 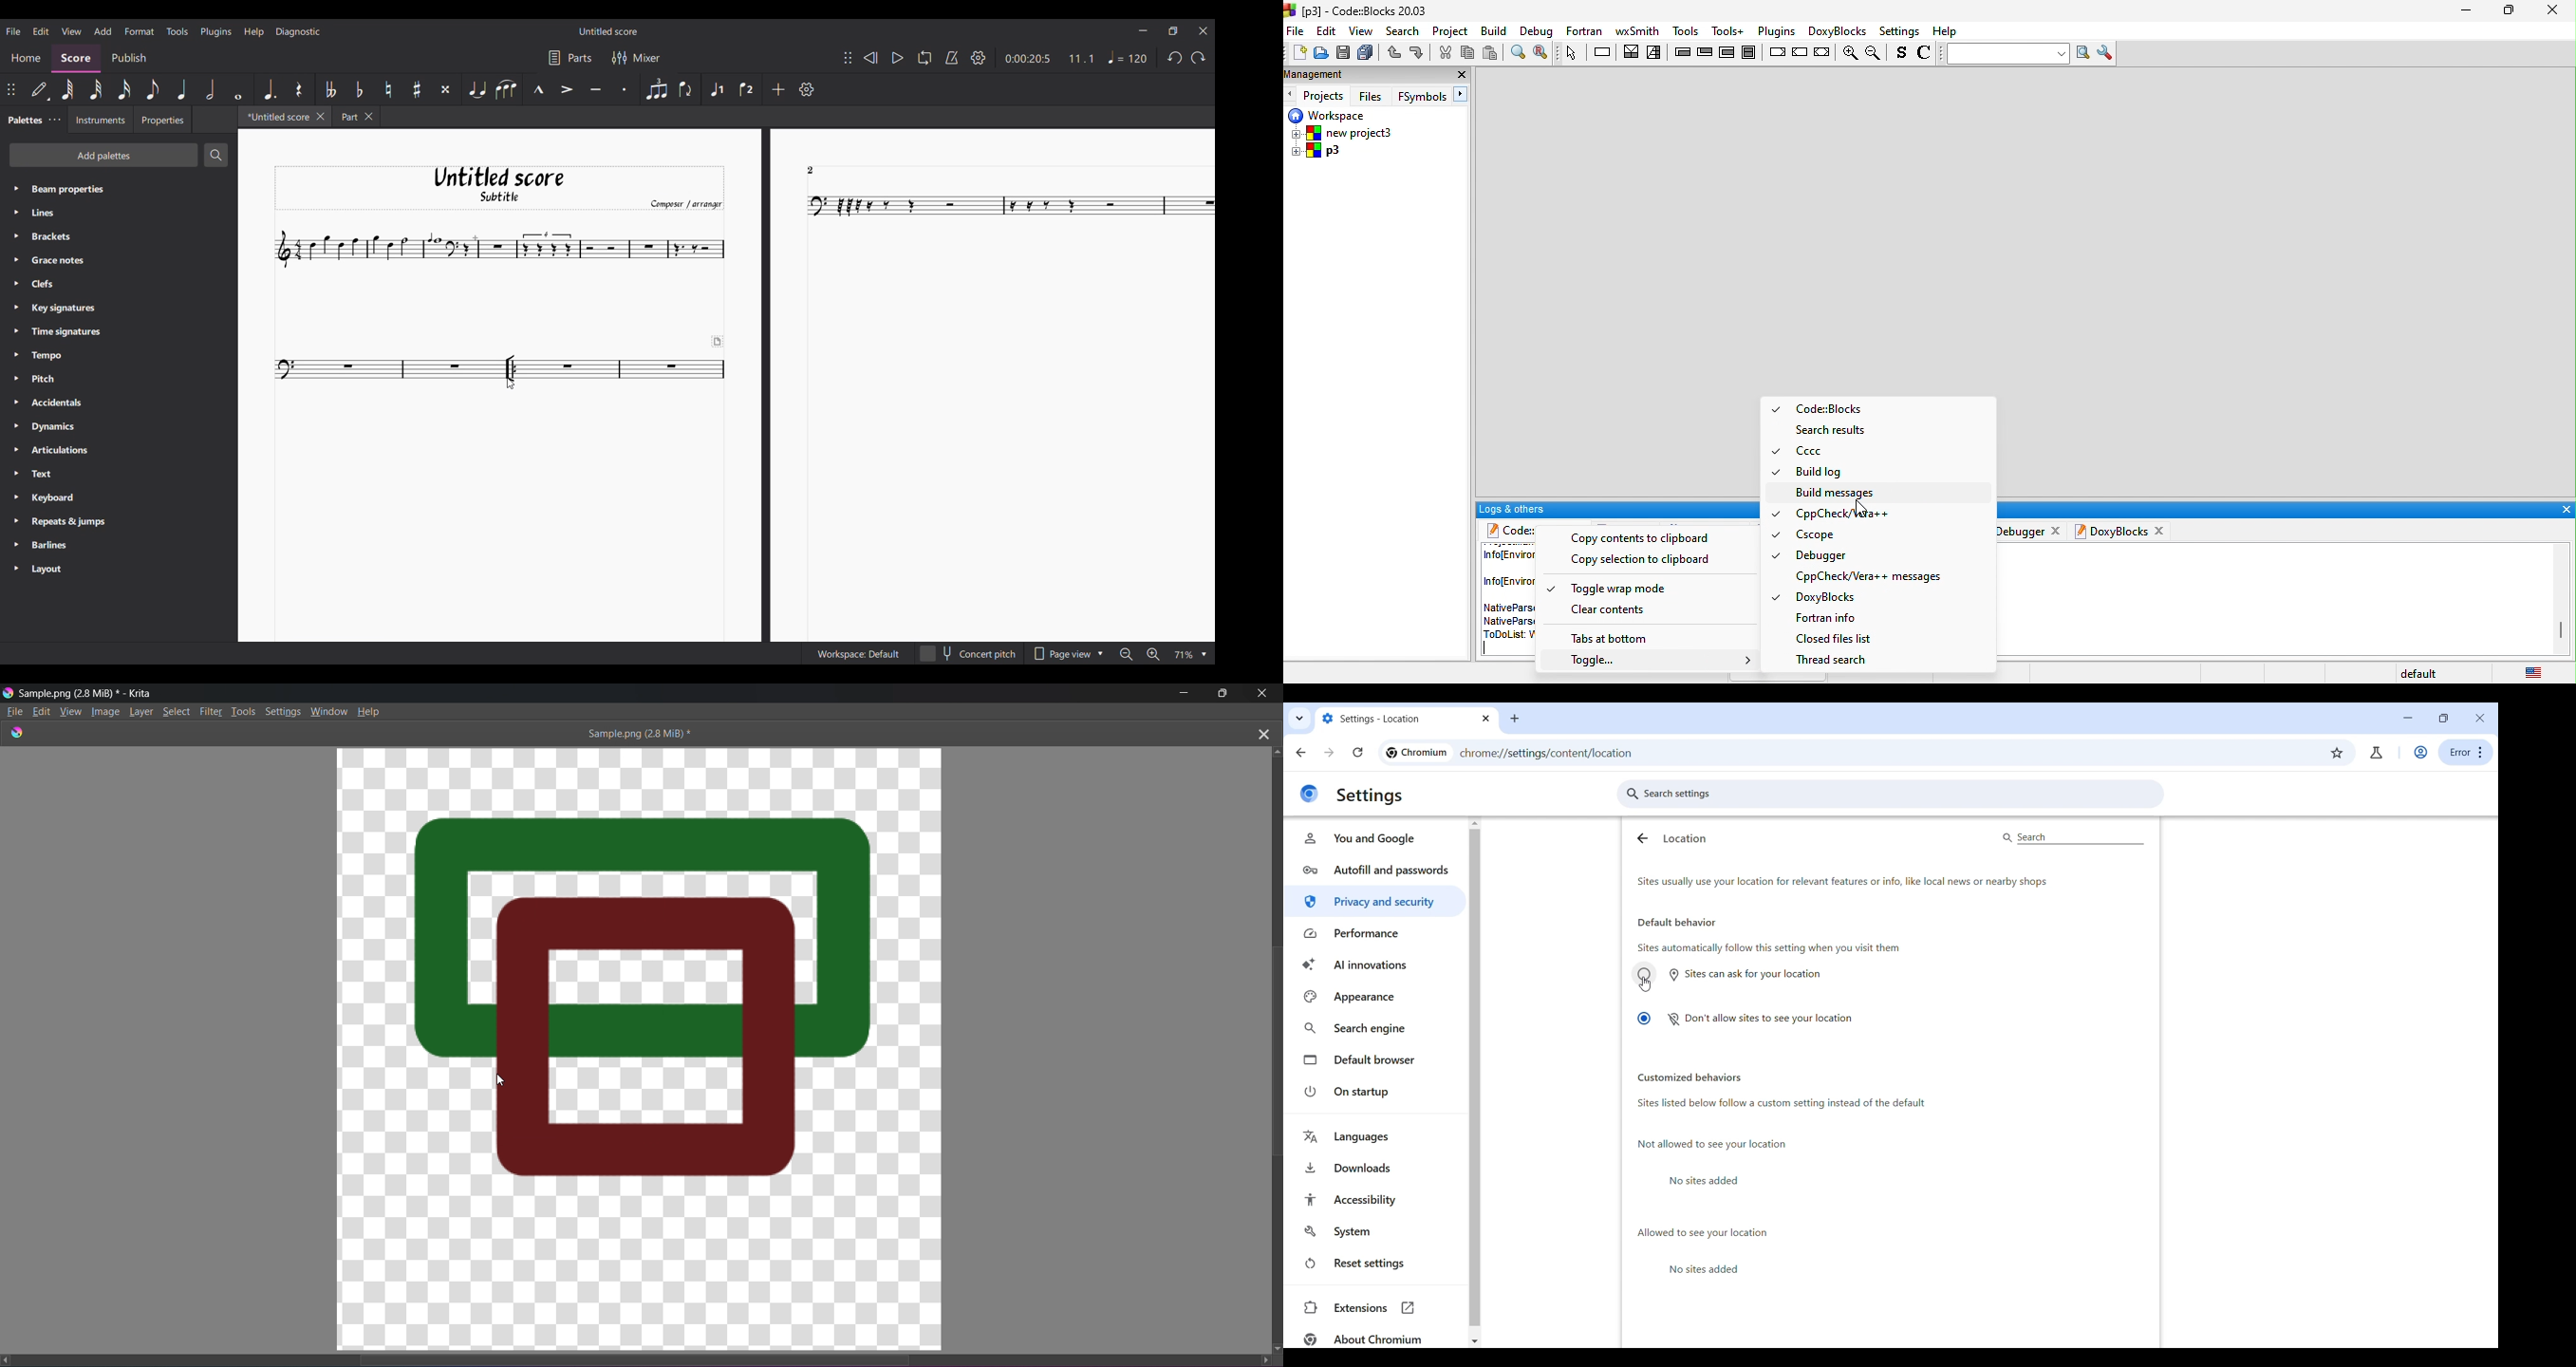 I want to click on Reset settings, so click(x=1373, y=1263).